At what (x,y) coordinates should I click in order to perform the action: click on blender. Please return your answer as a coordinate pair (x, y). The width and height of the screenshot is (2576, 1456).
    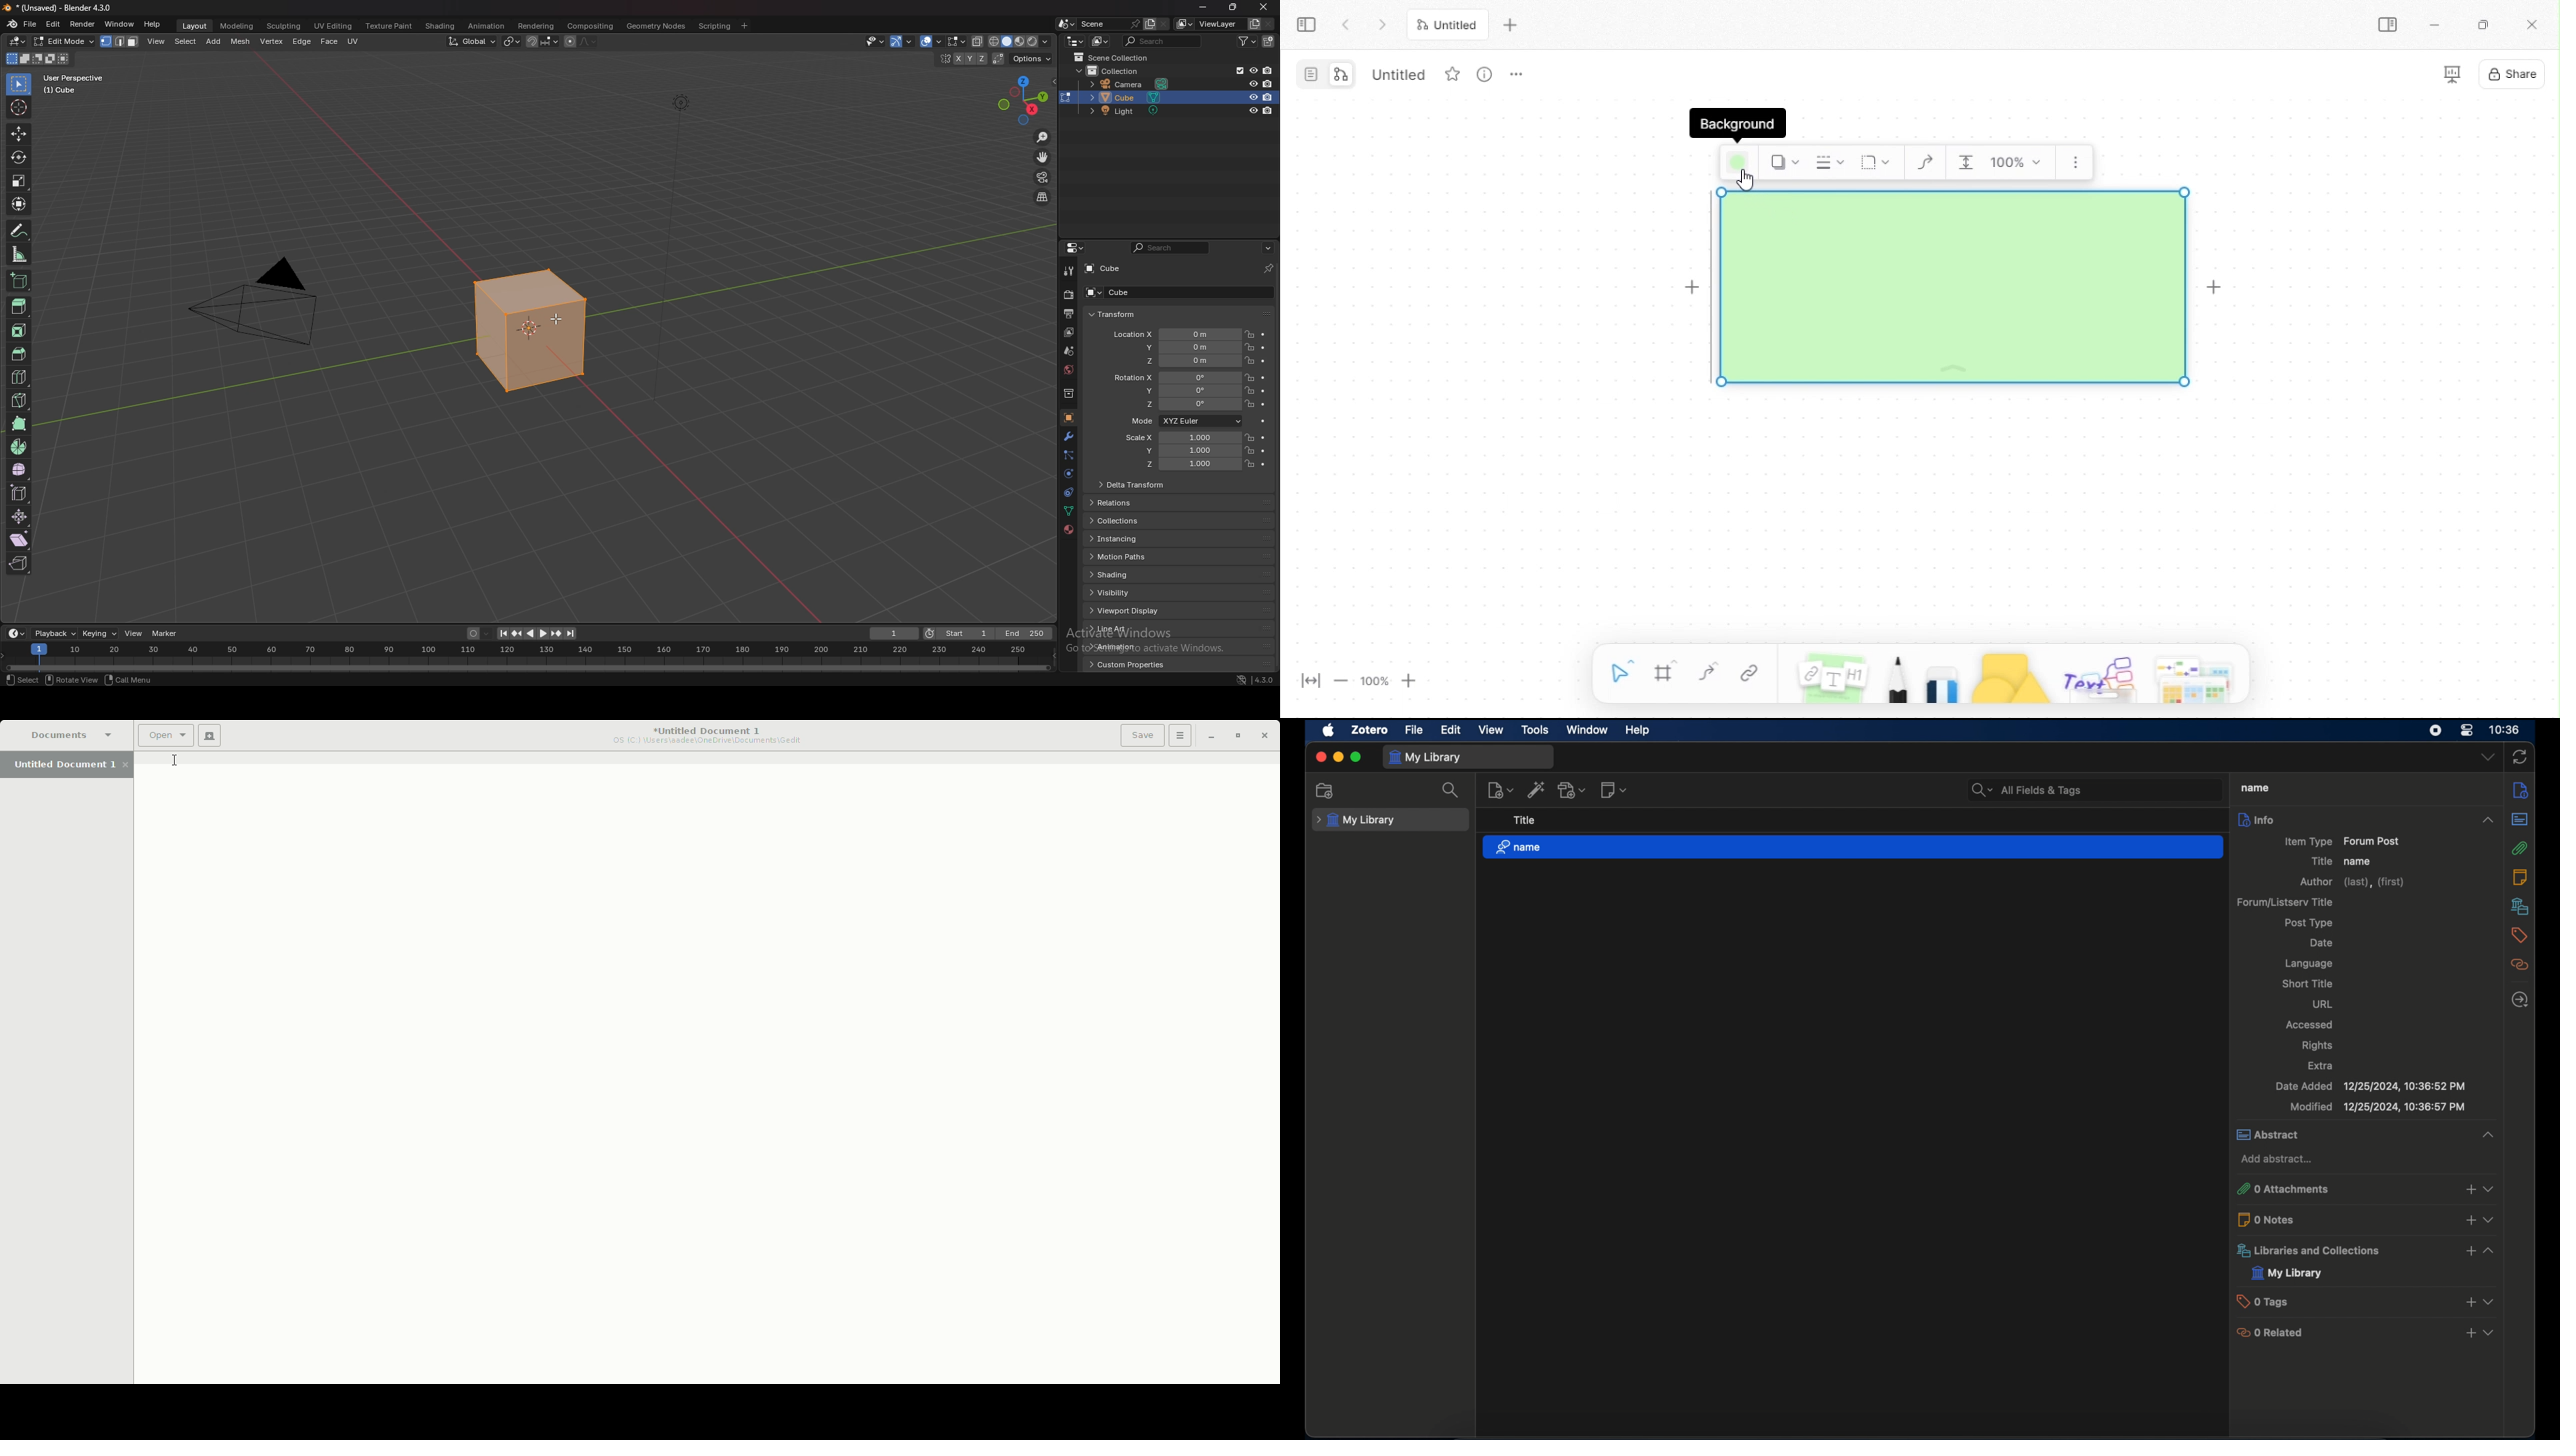
    Looking at the image, I should click on (12, 25).